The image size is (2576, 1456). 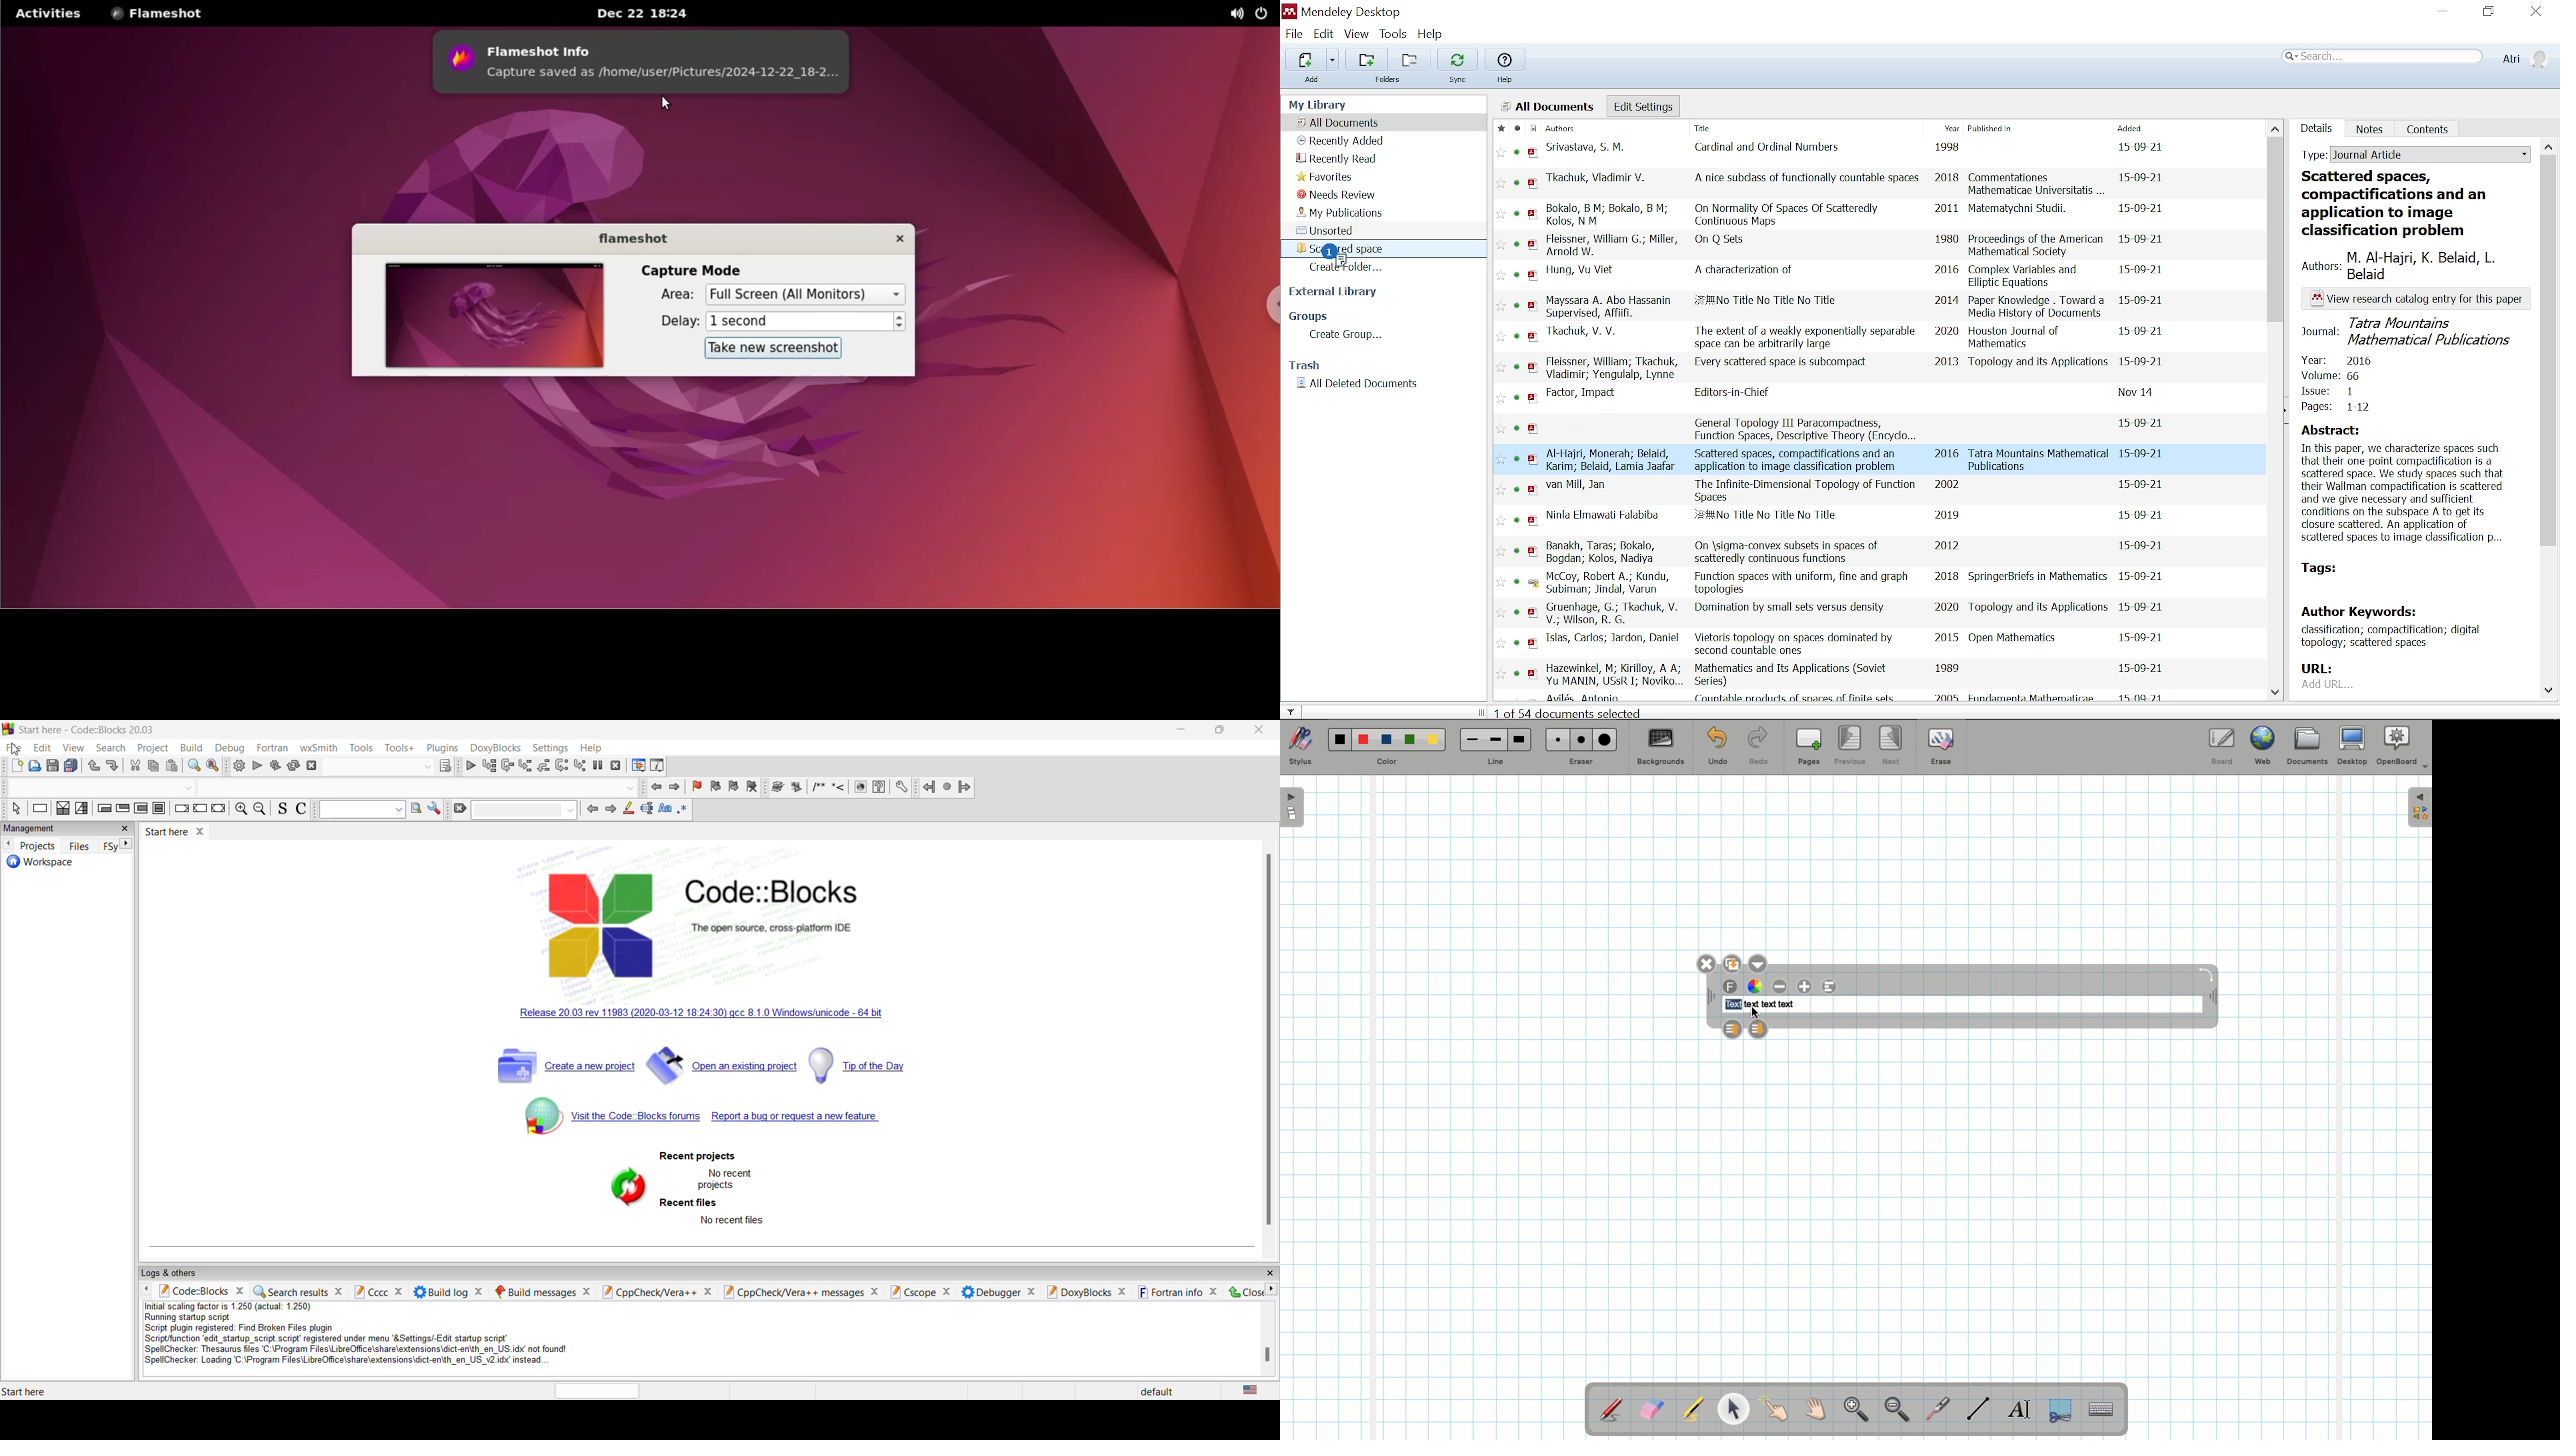 What do you see at coordinates (610, 810) in the screenshot?
I see `next` at bounding box center [610, 810].